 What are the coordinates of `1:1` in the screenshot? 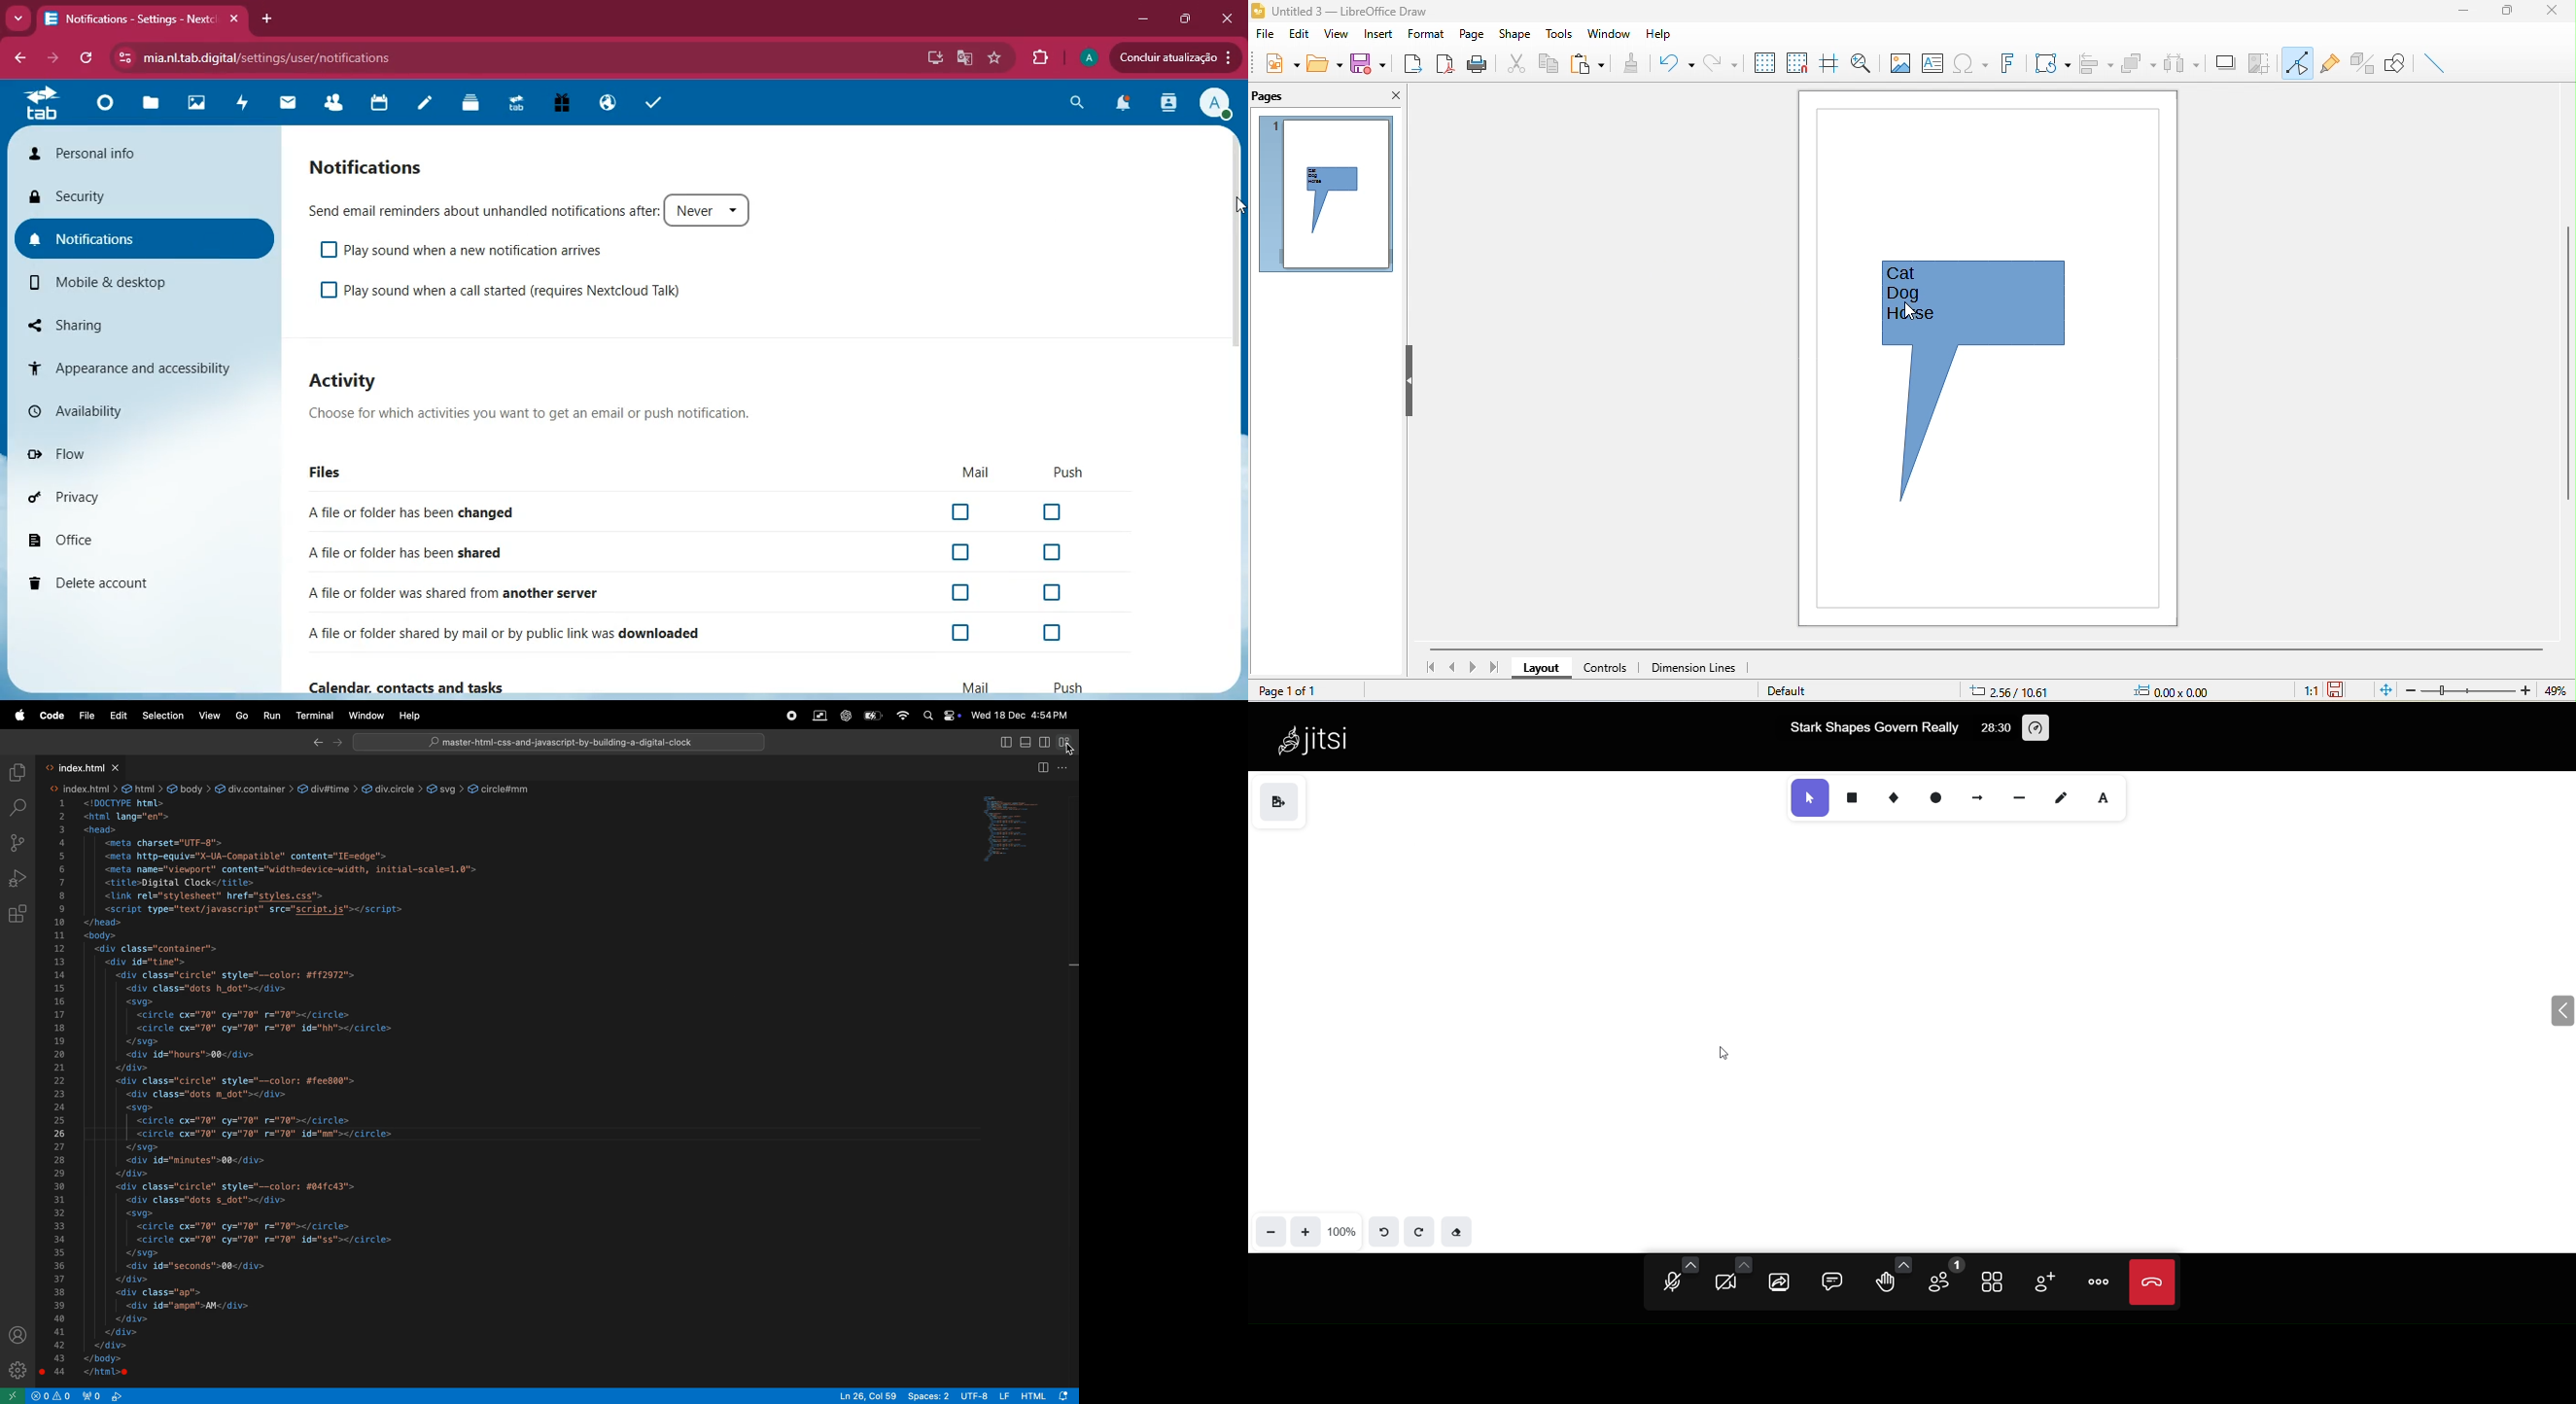 It's located at (2306, 690).